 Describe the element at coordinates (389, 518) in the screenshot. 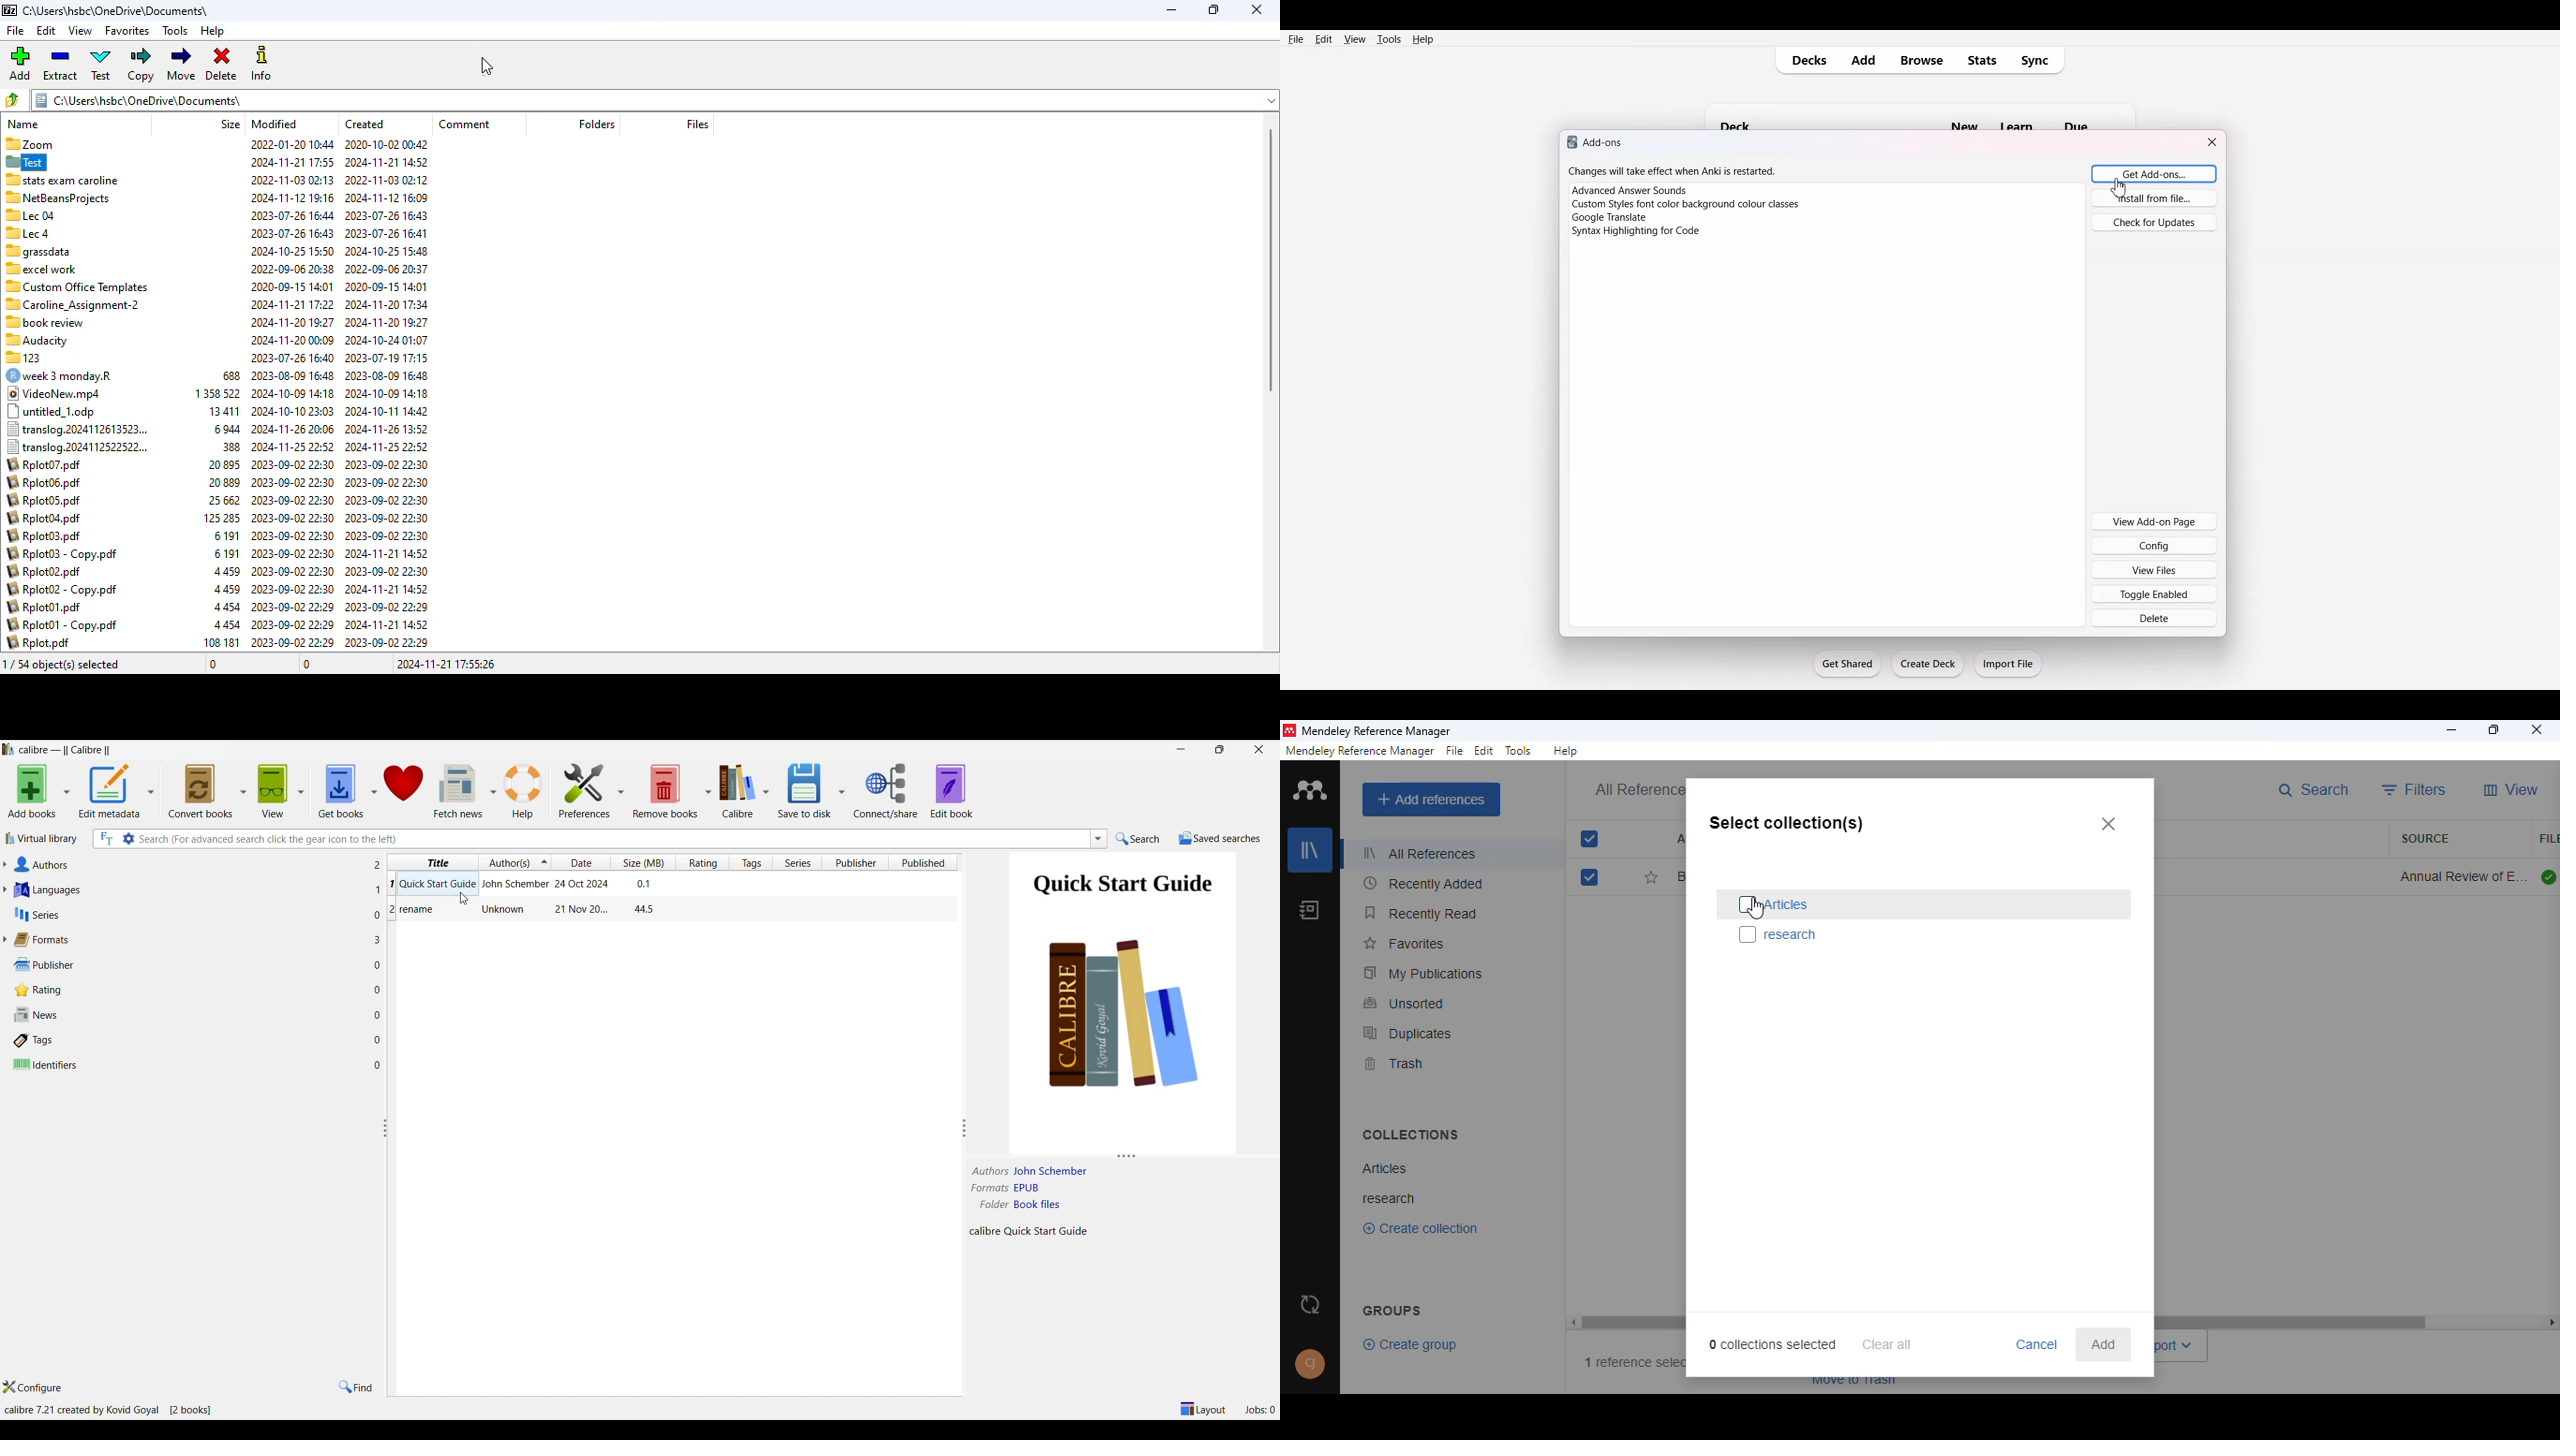

I see `2023-09-02 22:30` at that location.